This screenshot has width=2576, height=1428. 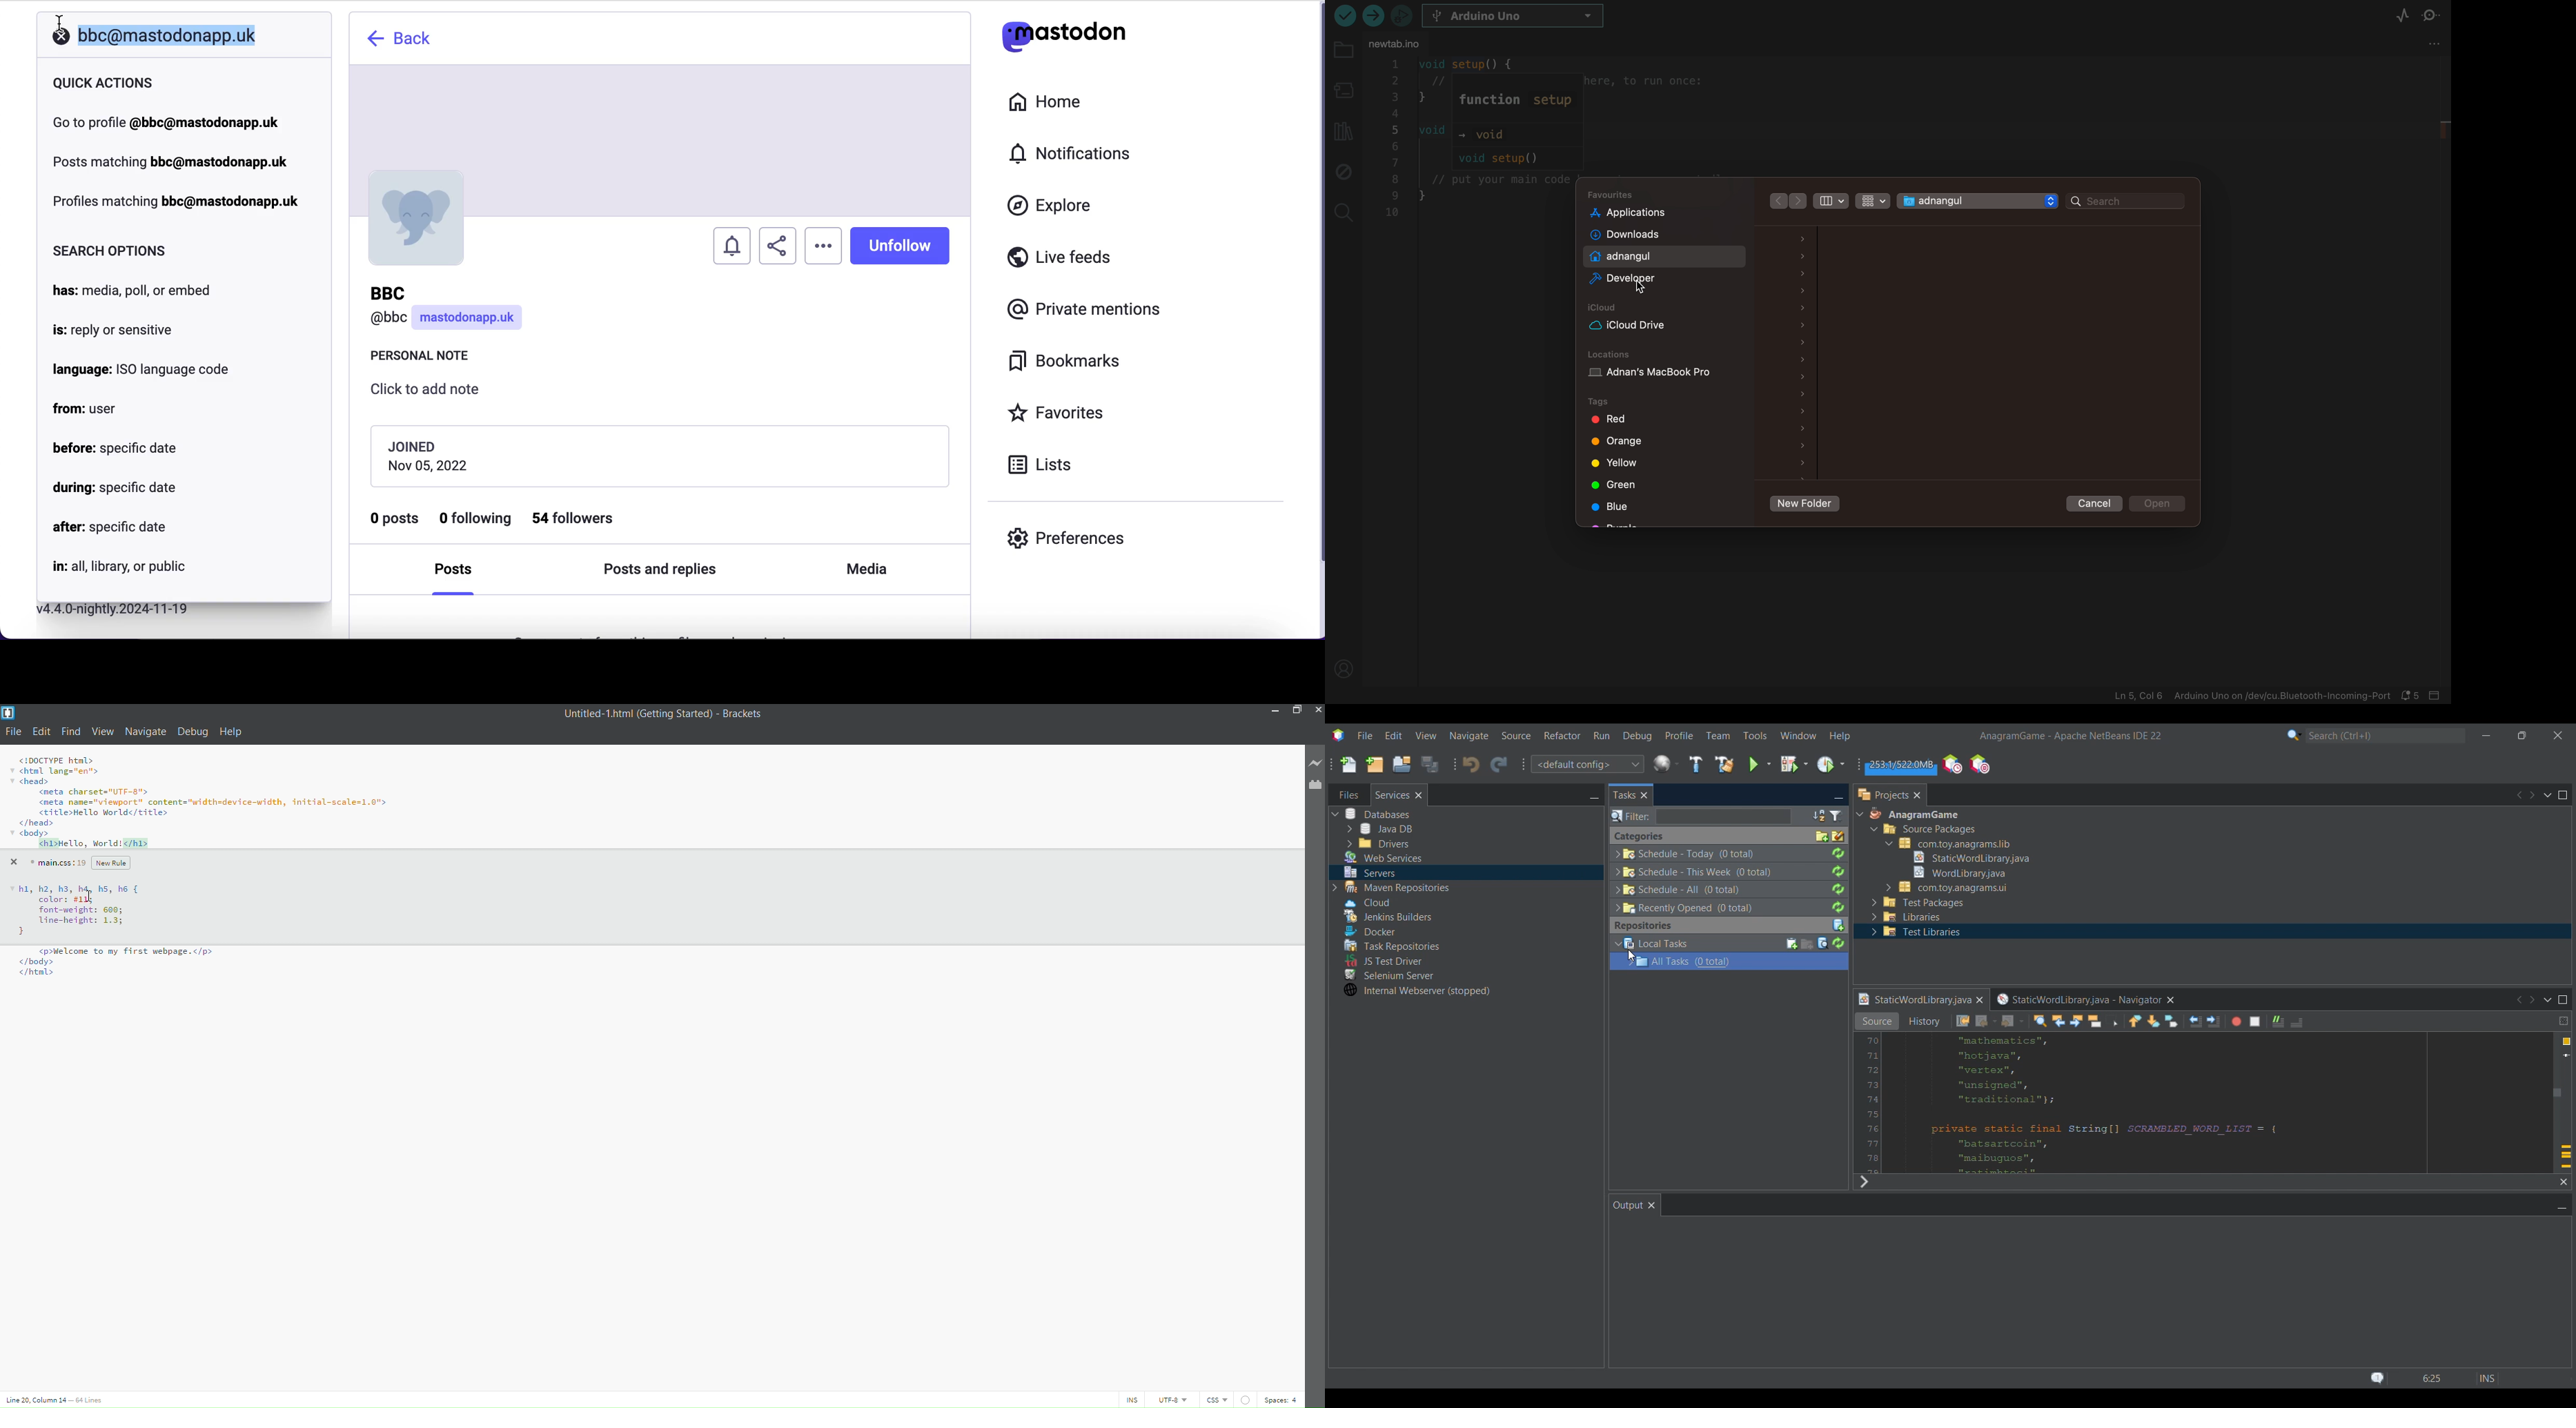 I want to click on adnan's mackbook pro, so click(x=1666, y=375).